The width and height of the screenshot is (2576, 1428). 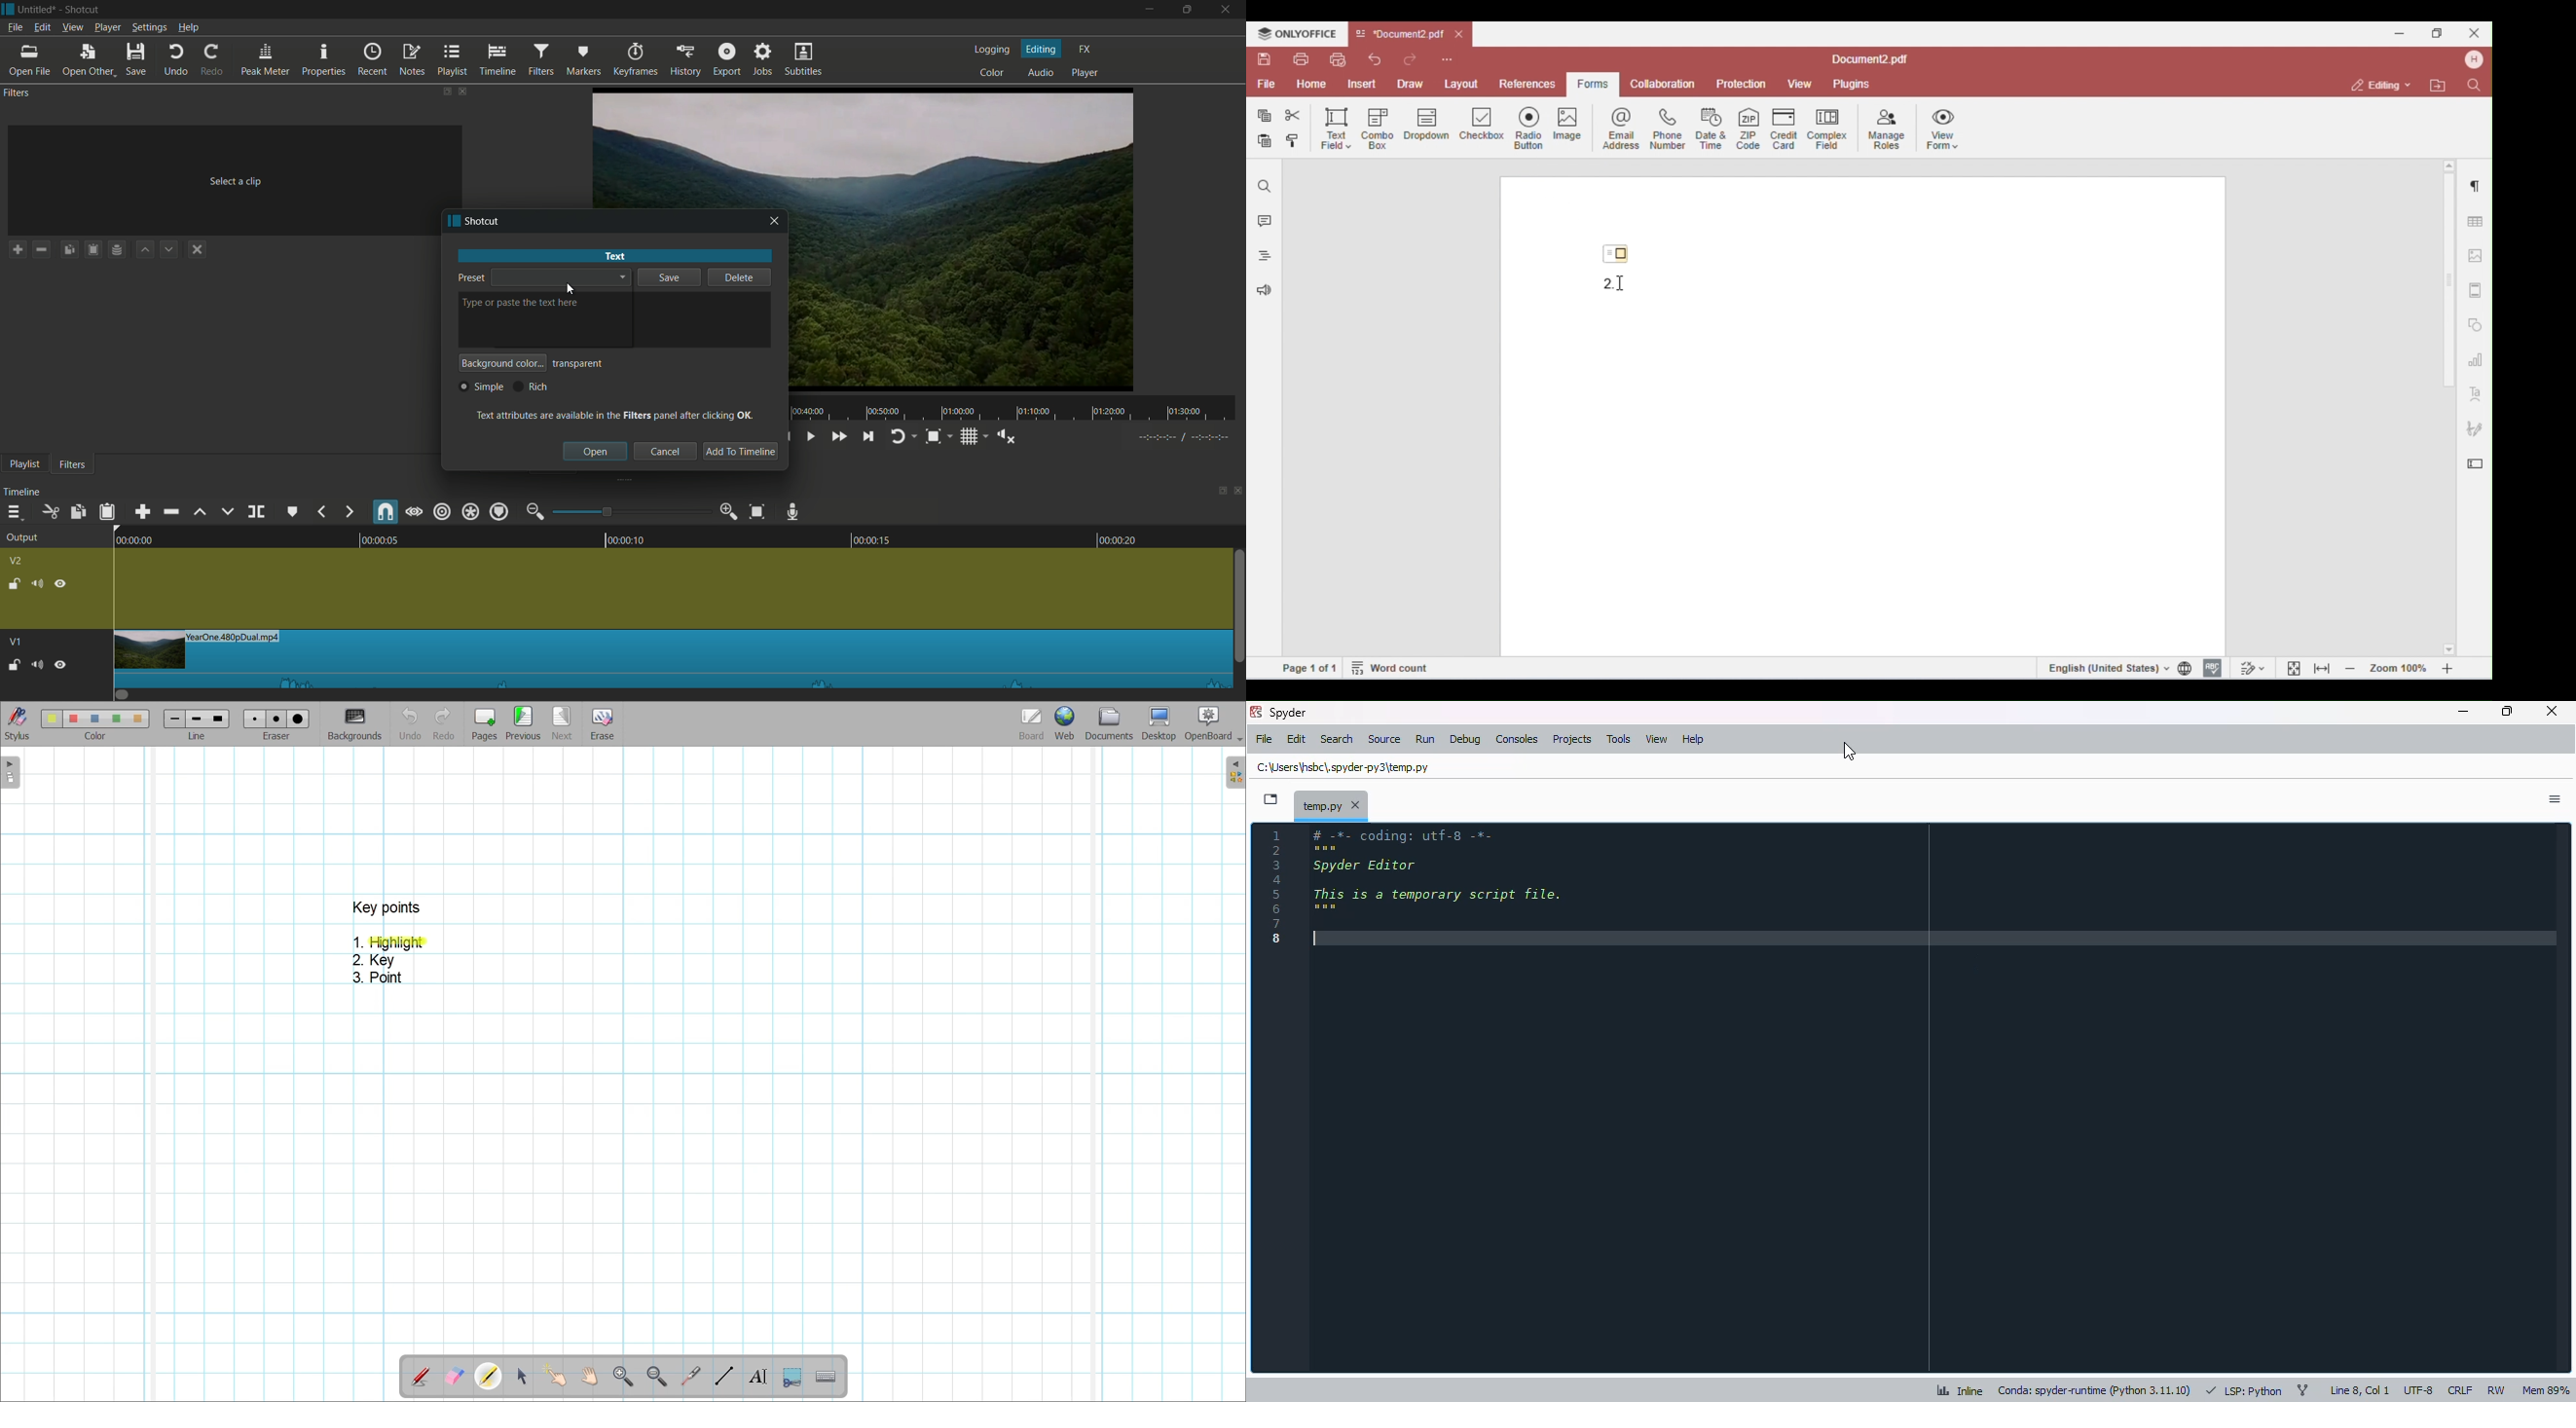 What do you see at coordinates (1159, 724) in the screenshot?
I see `Desktop` at bounding box center [1159, 724].